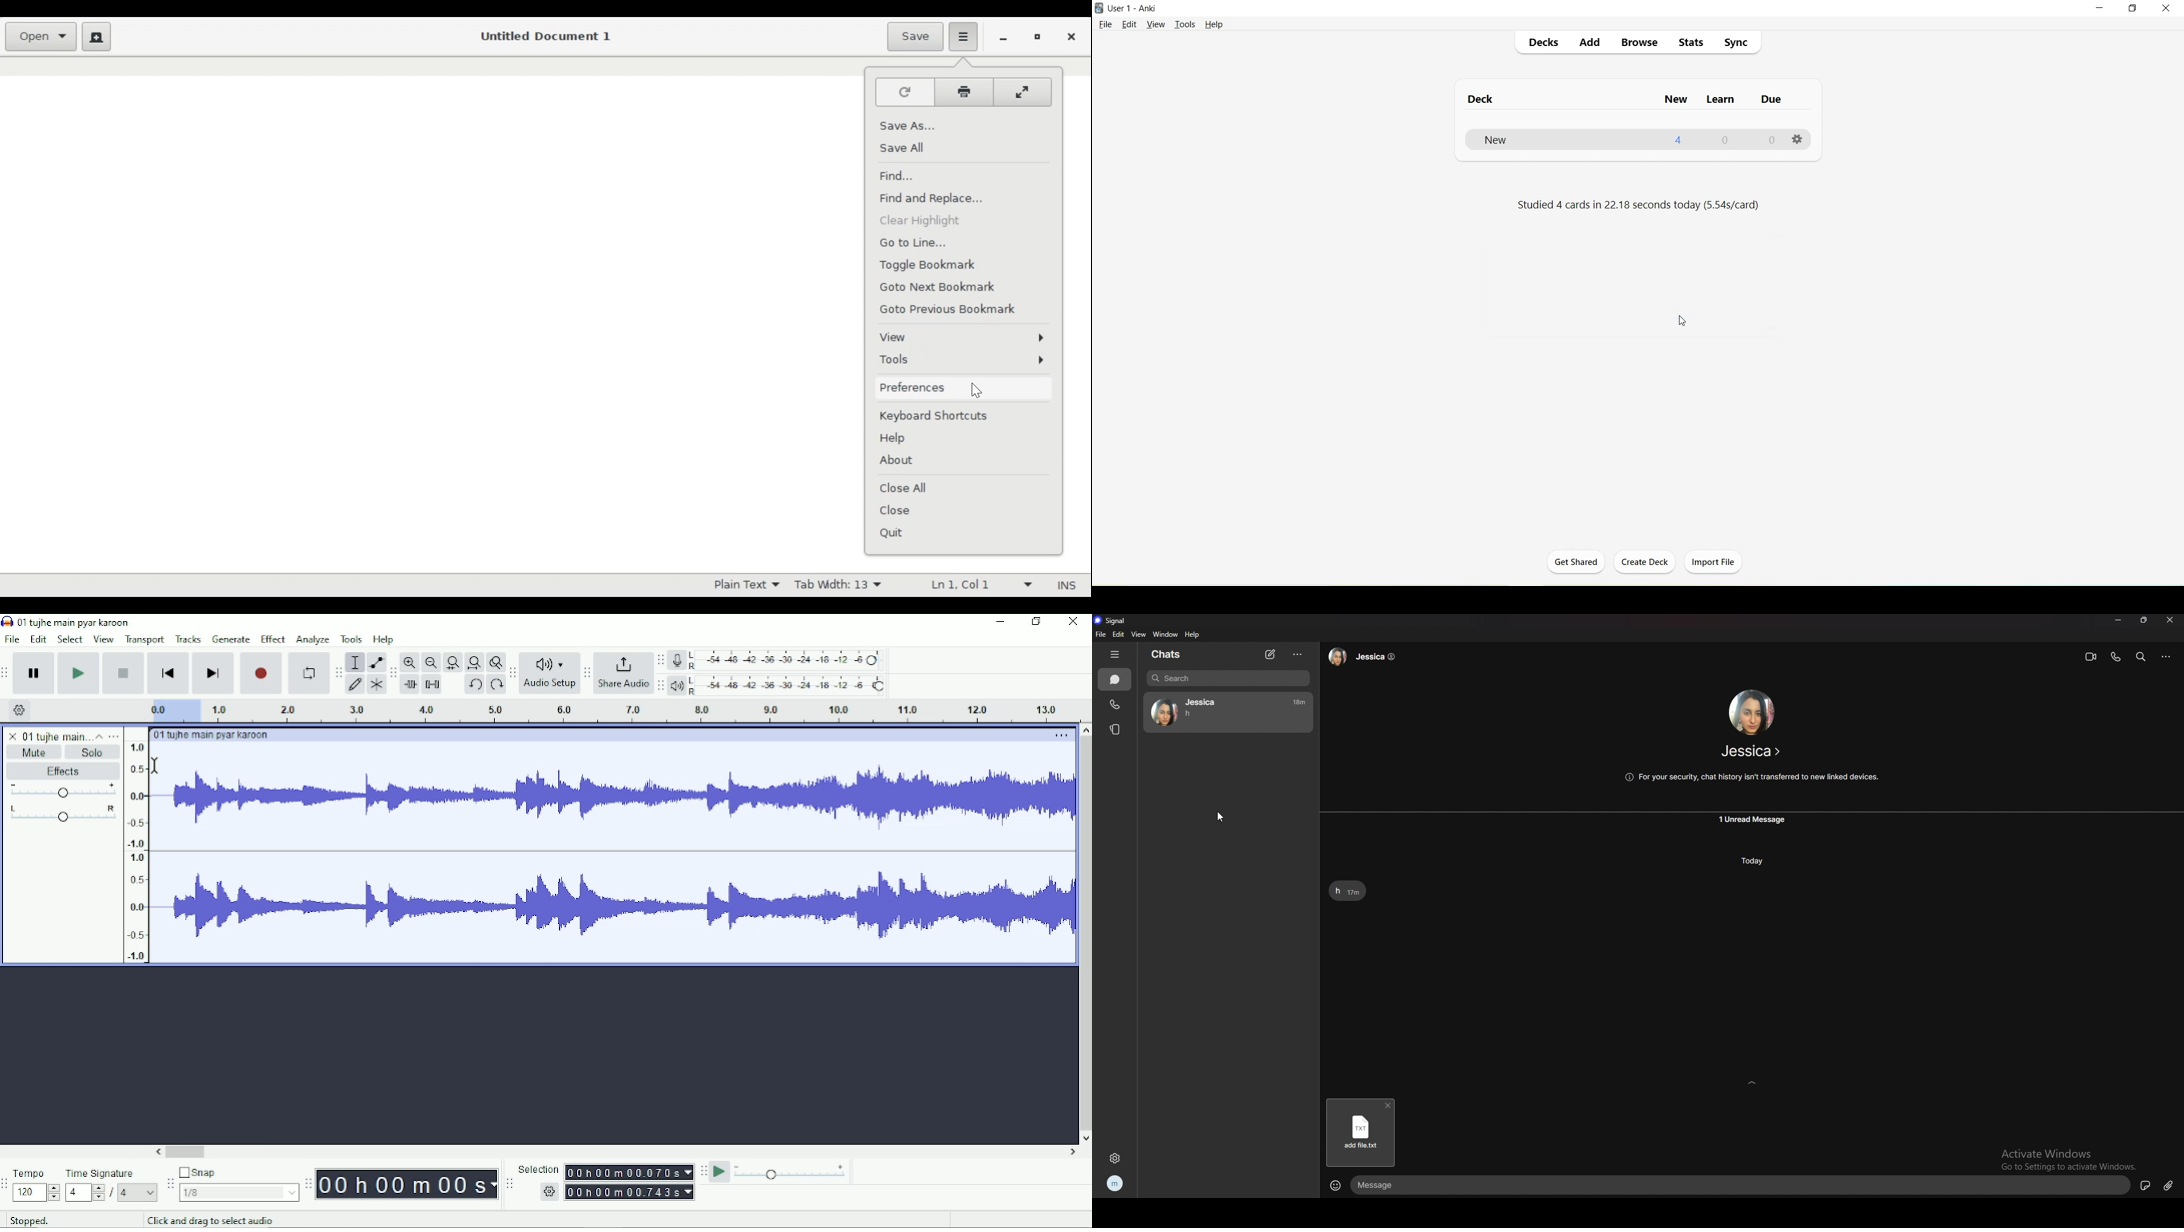 Image resolution: width=2184 pixels, height=1232 pixels. What do you see at coordinates (189, 638) in the screenshot?
I see `Tracks` at bounding box center [189, 638].